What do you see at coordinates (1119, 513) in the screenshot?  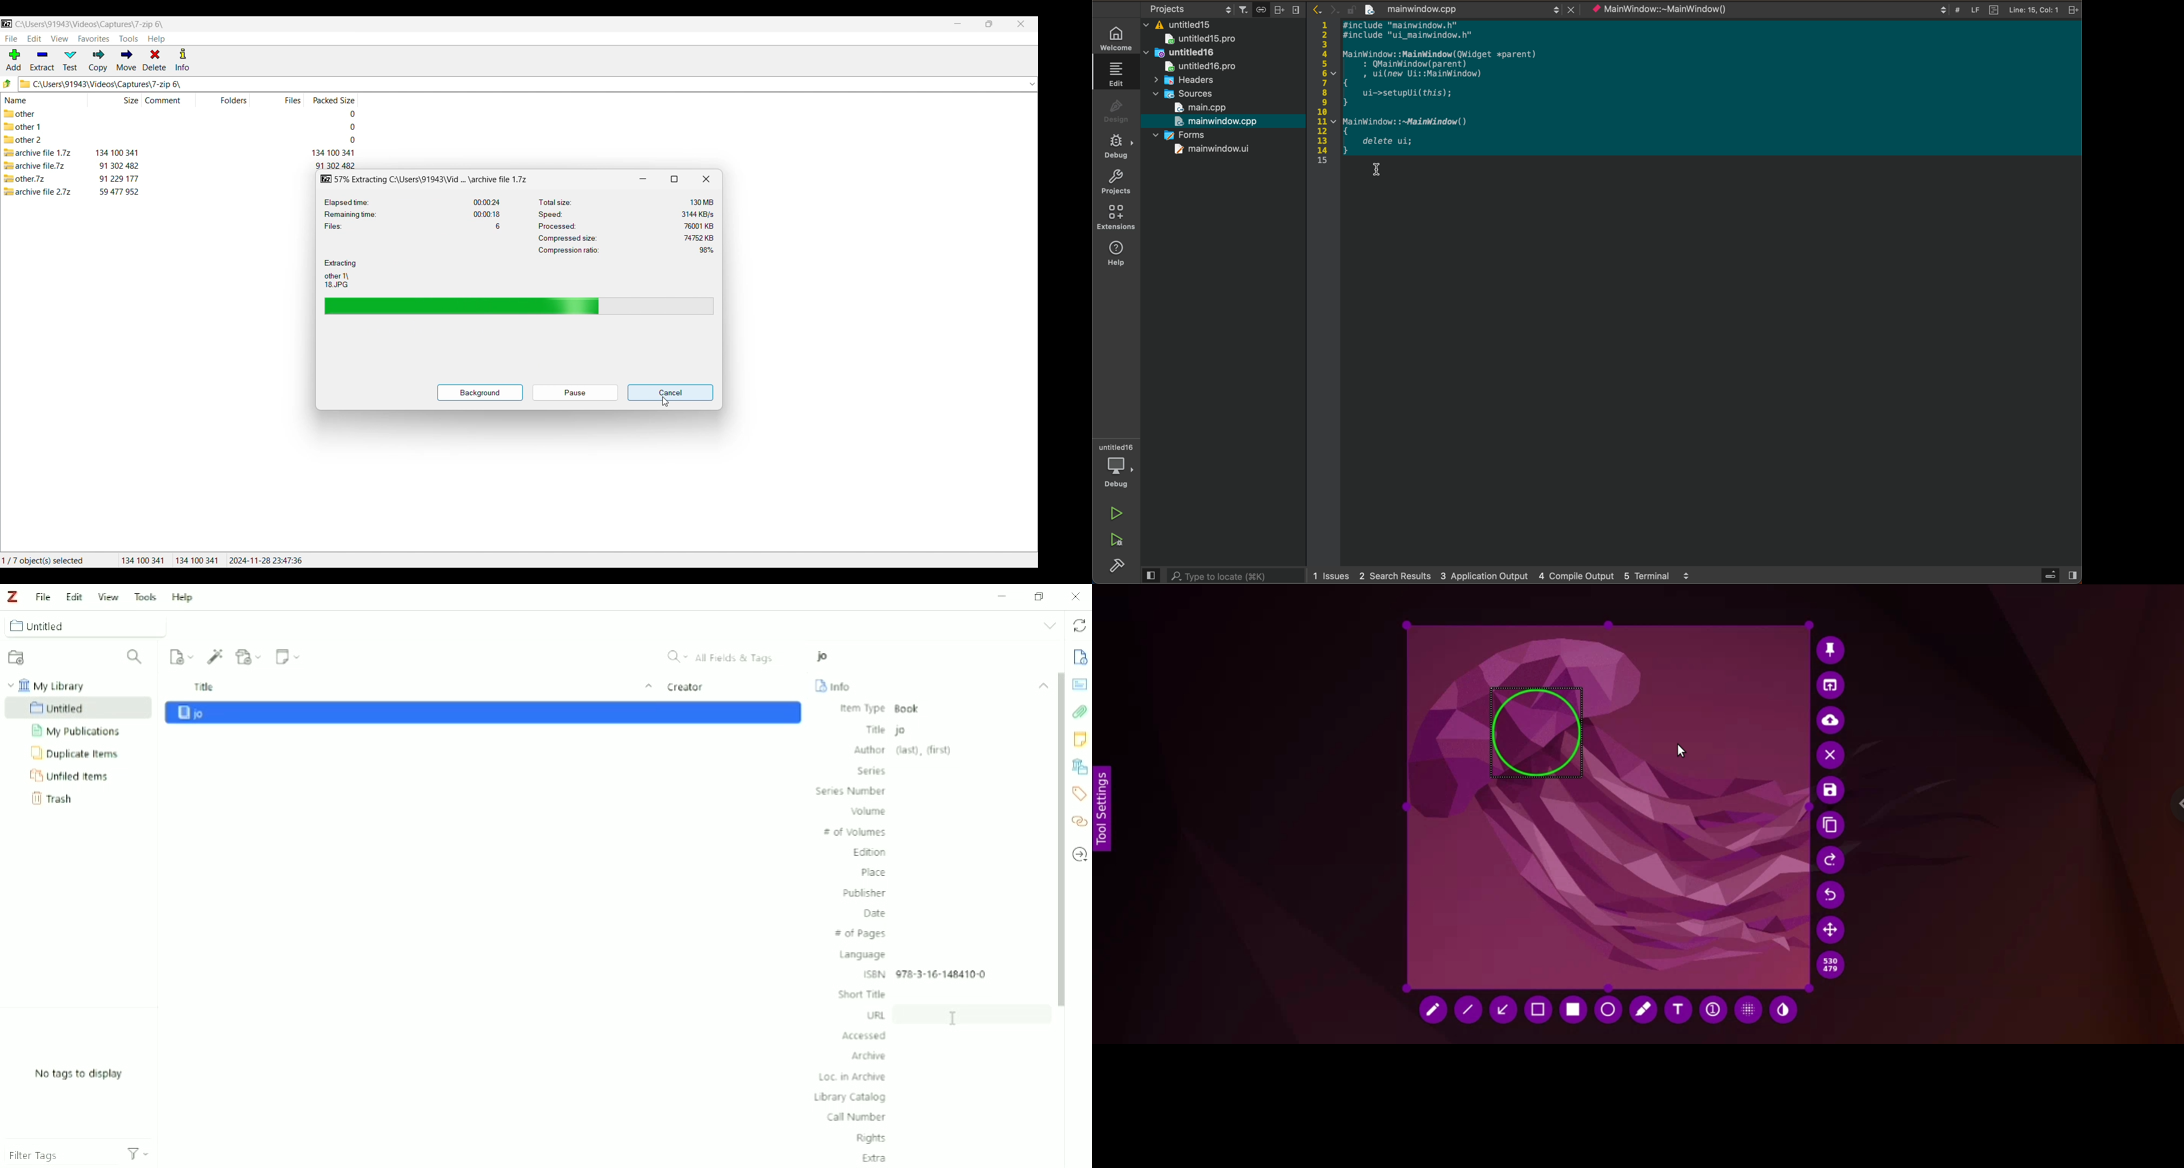 I see `run` at bounding box center [1119, 513].